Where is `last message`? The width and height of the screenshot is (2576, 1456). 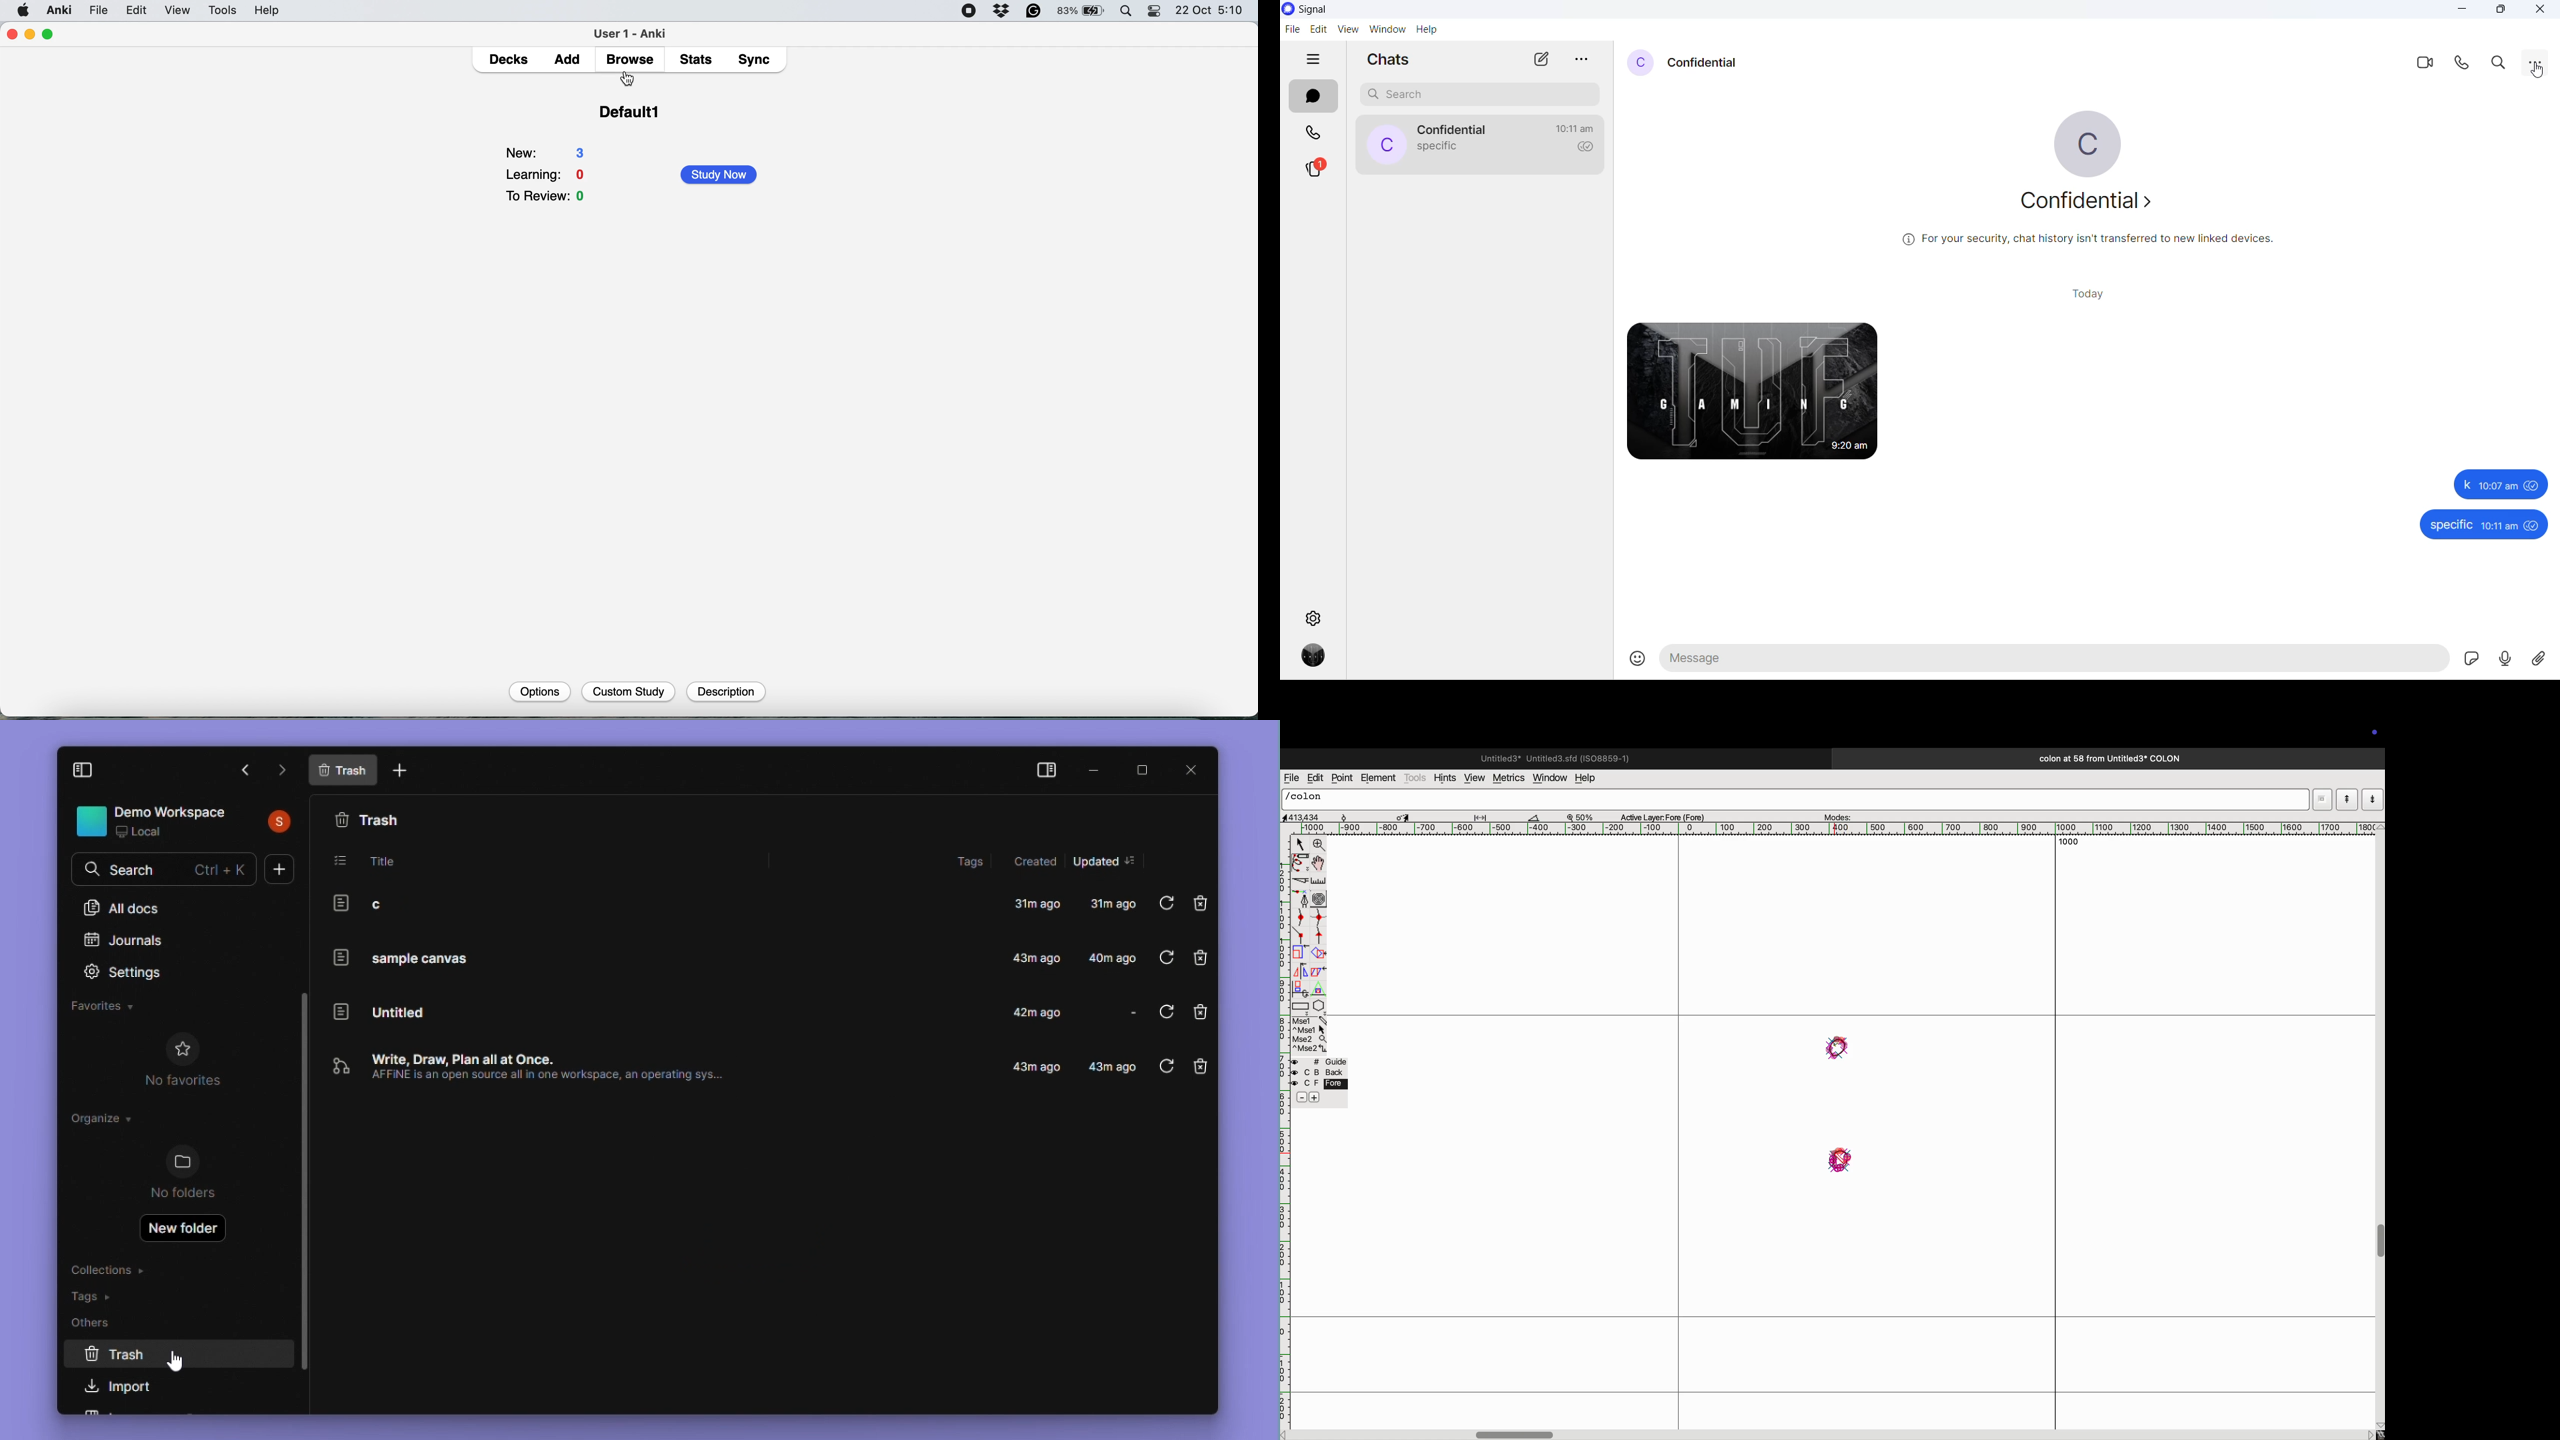 last message is located at coordinates (1435, 148).